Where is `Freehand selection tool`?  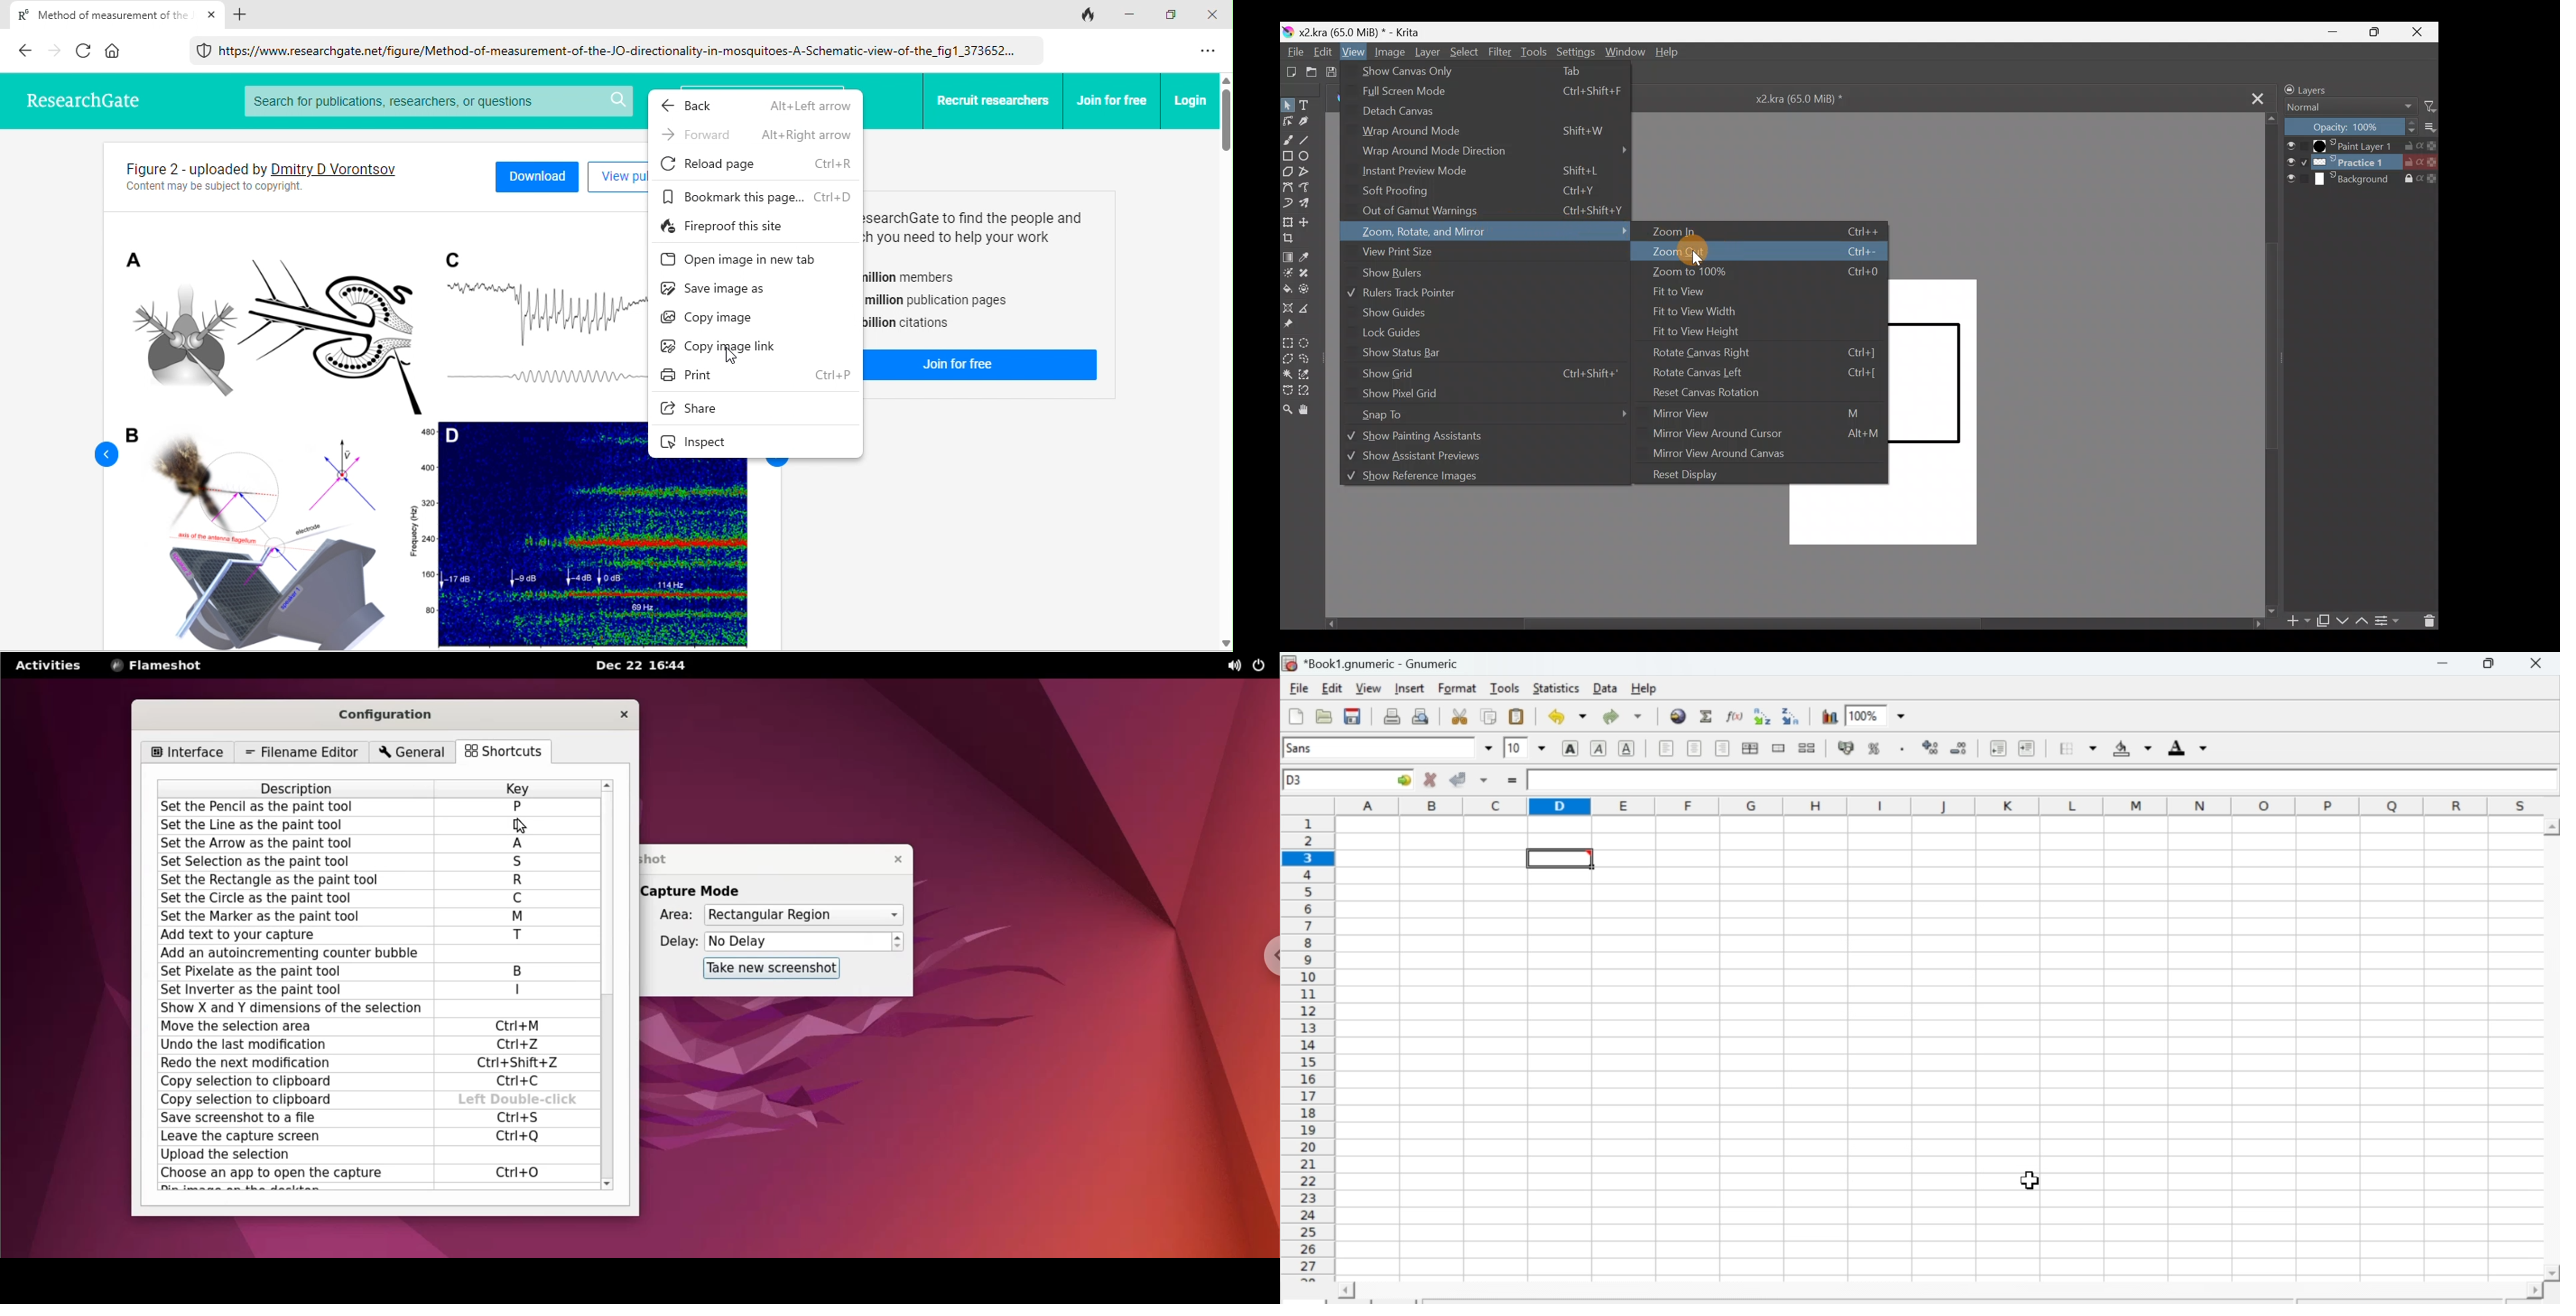 Freehand selection tool is located at coordinates (1311, 360).